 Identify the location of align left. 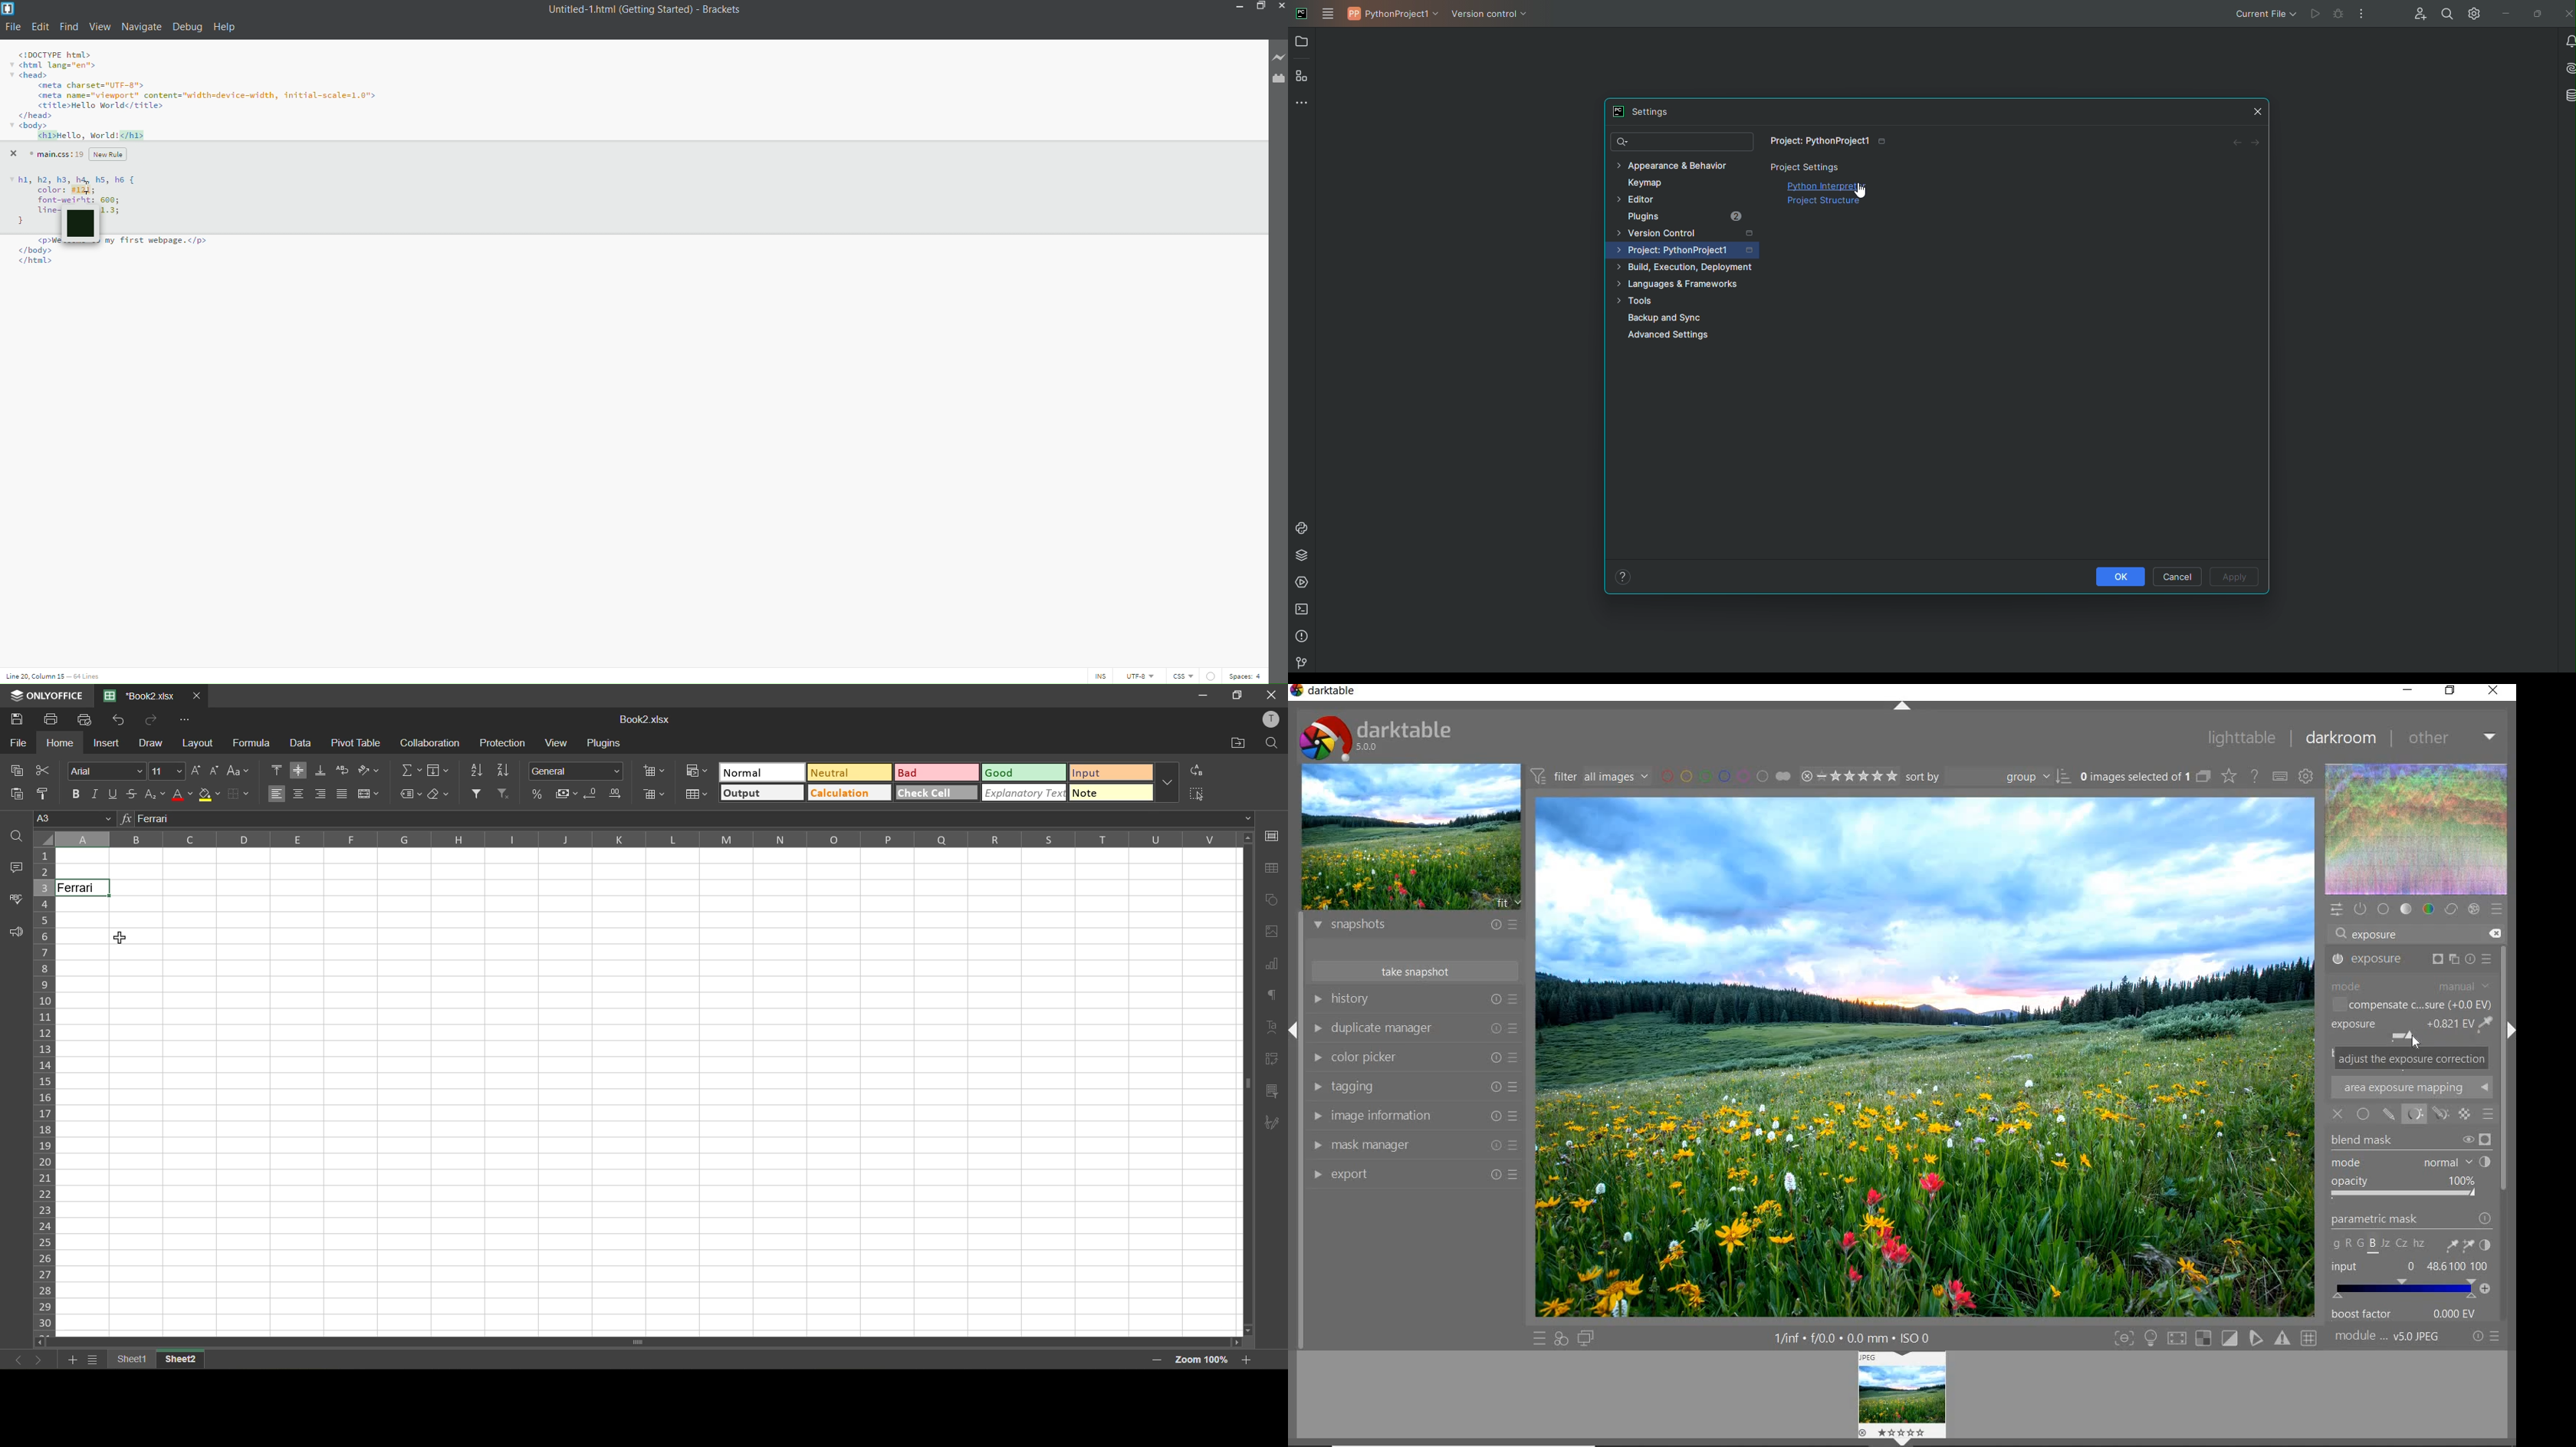
(277, 793).